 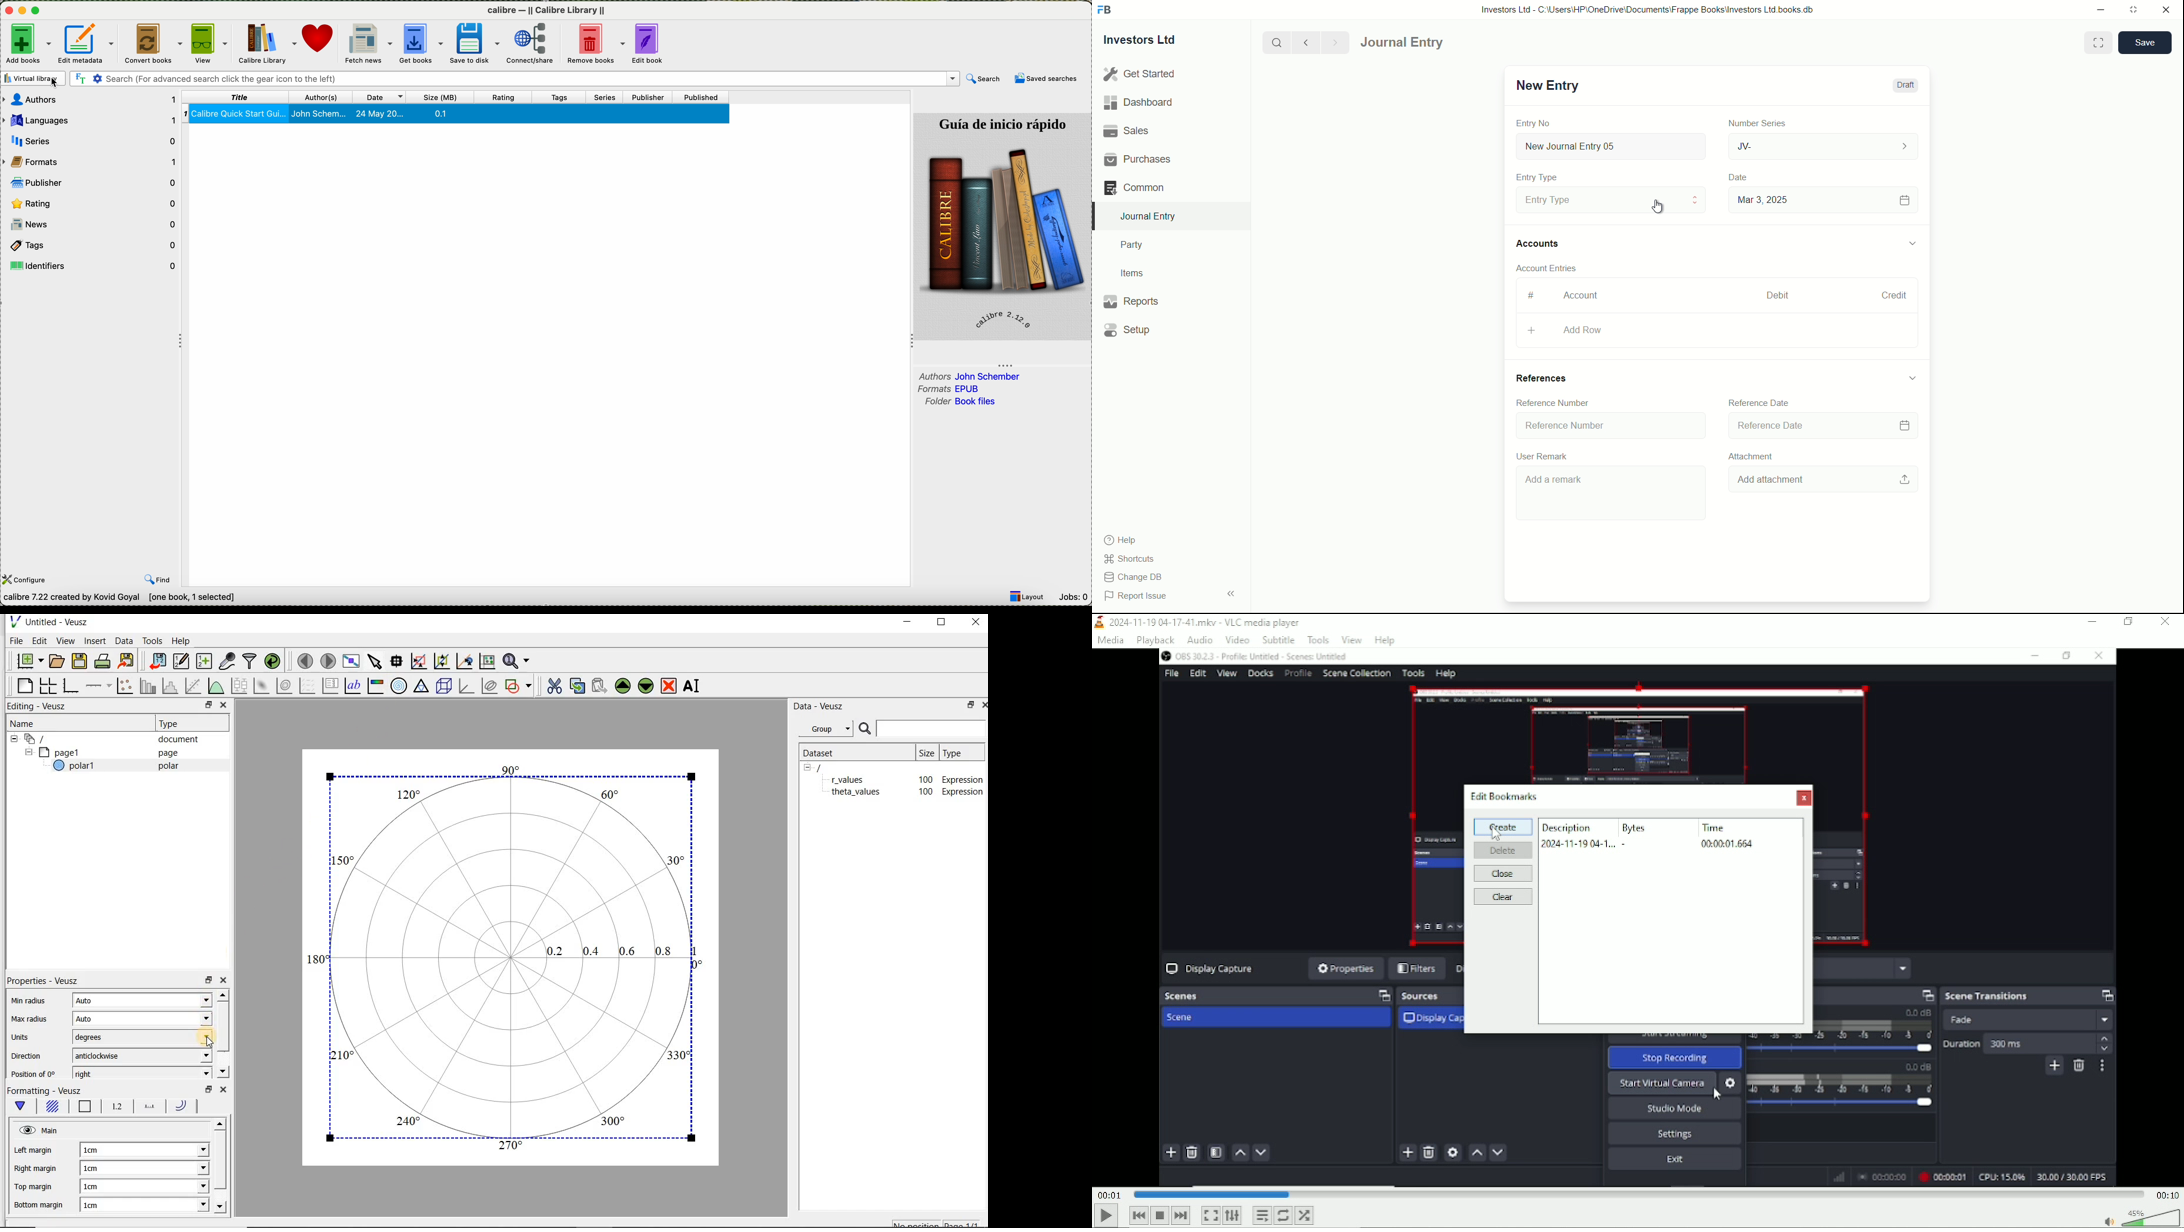 What do you see at coordinates (95, 1169) in the screenshot?
I see `1cm` at bounding box center [95, 1169].